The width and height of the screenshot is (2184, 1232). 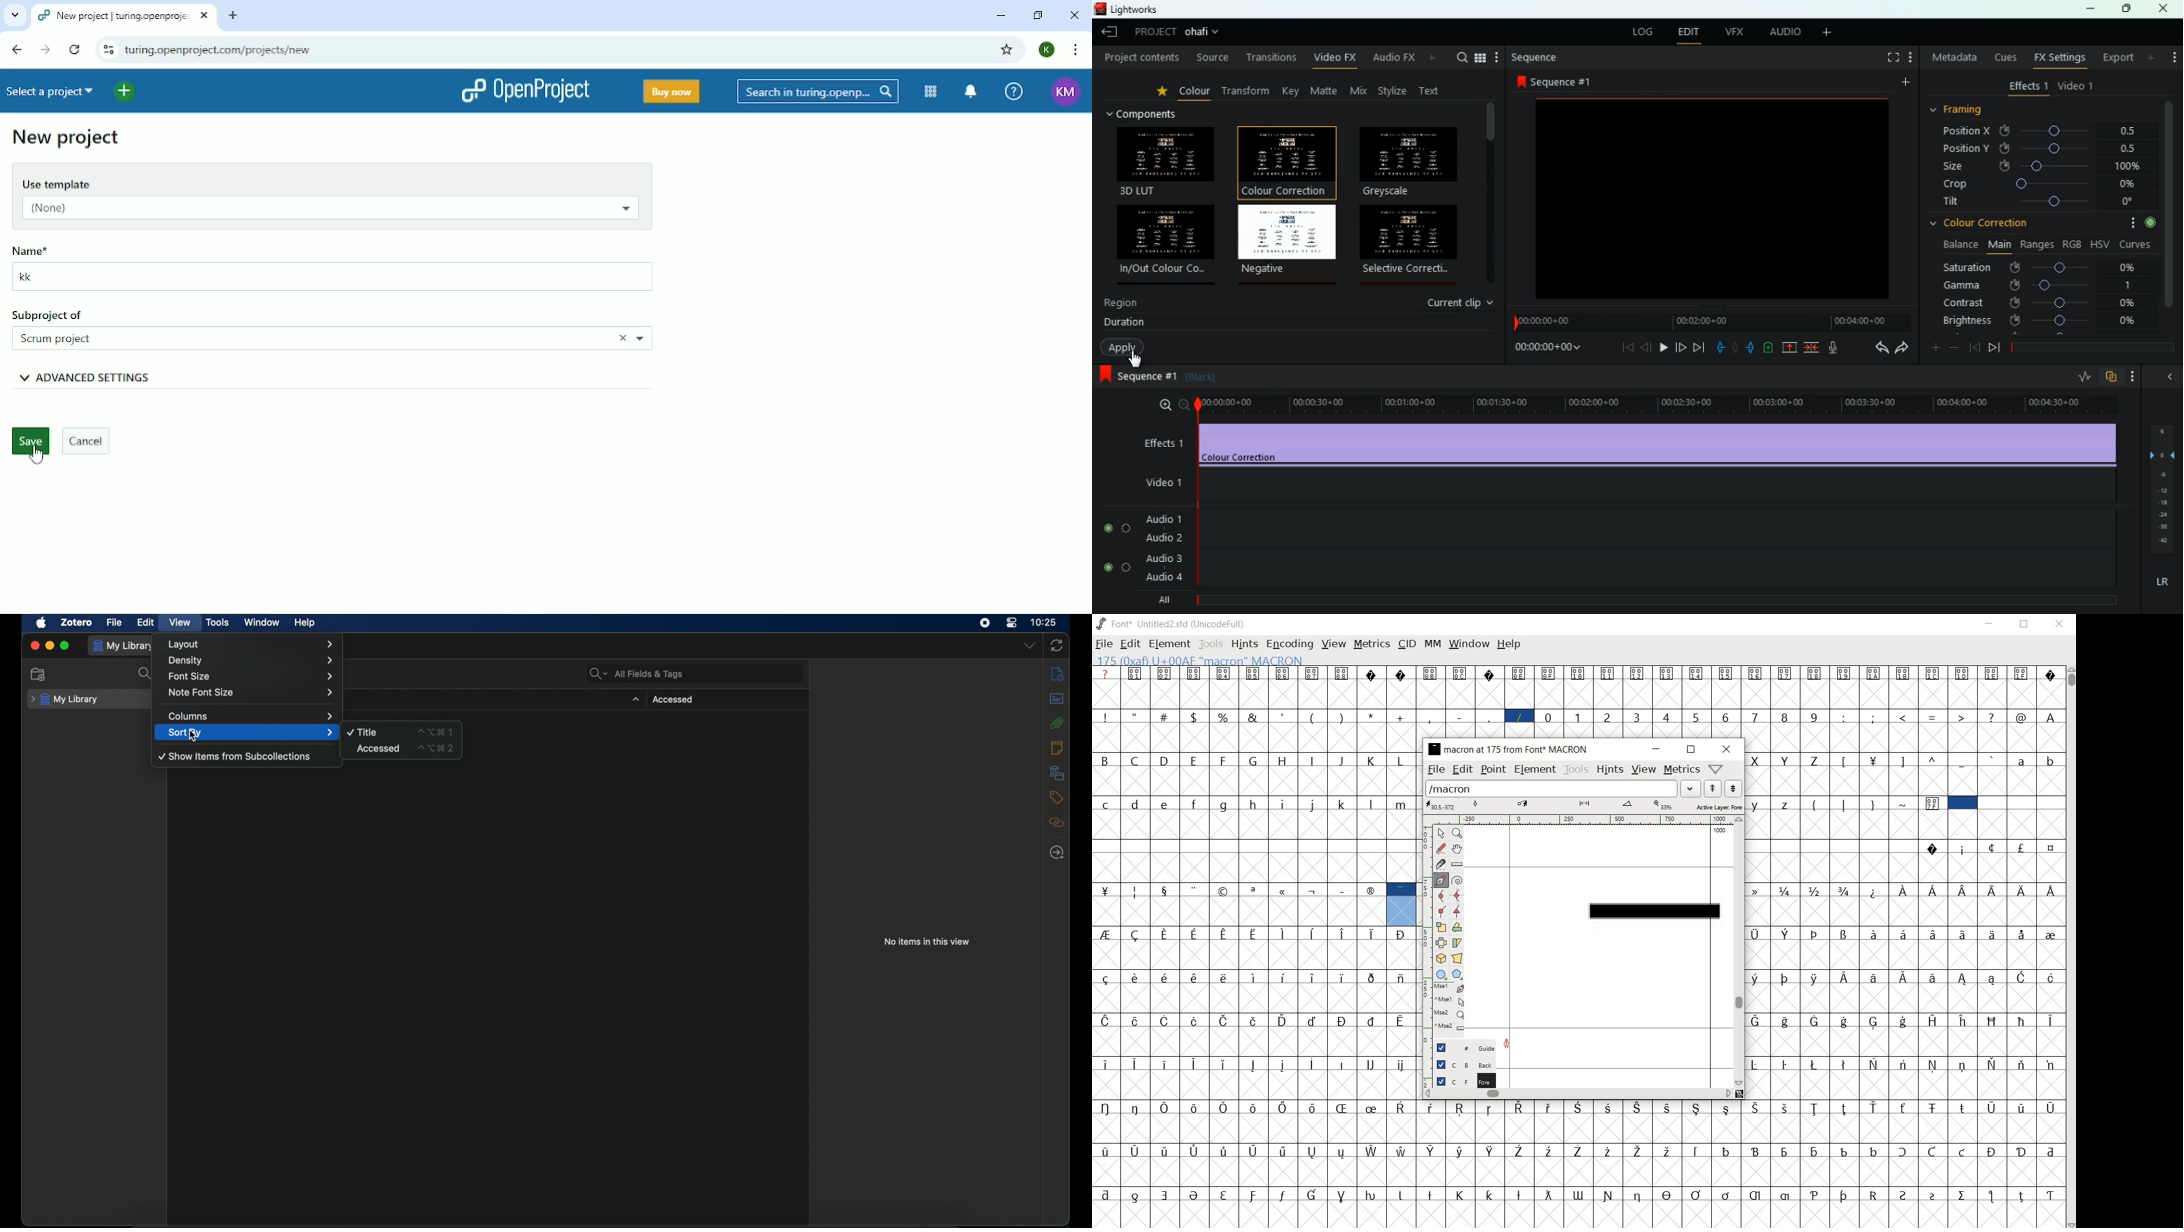 I want to click on K, so click(x=1372, y=760).